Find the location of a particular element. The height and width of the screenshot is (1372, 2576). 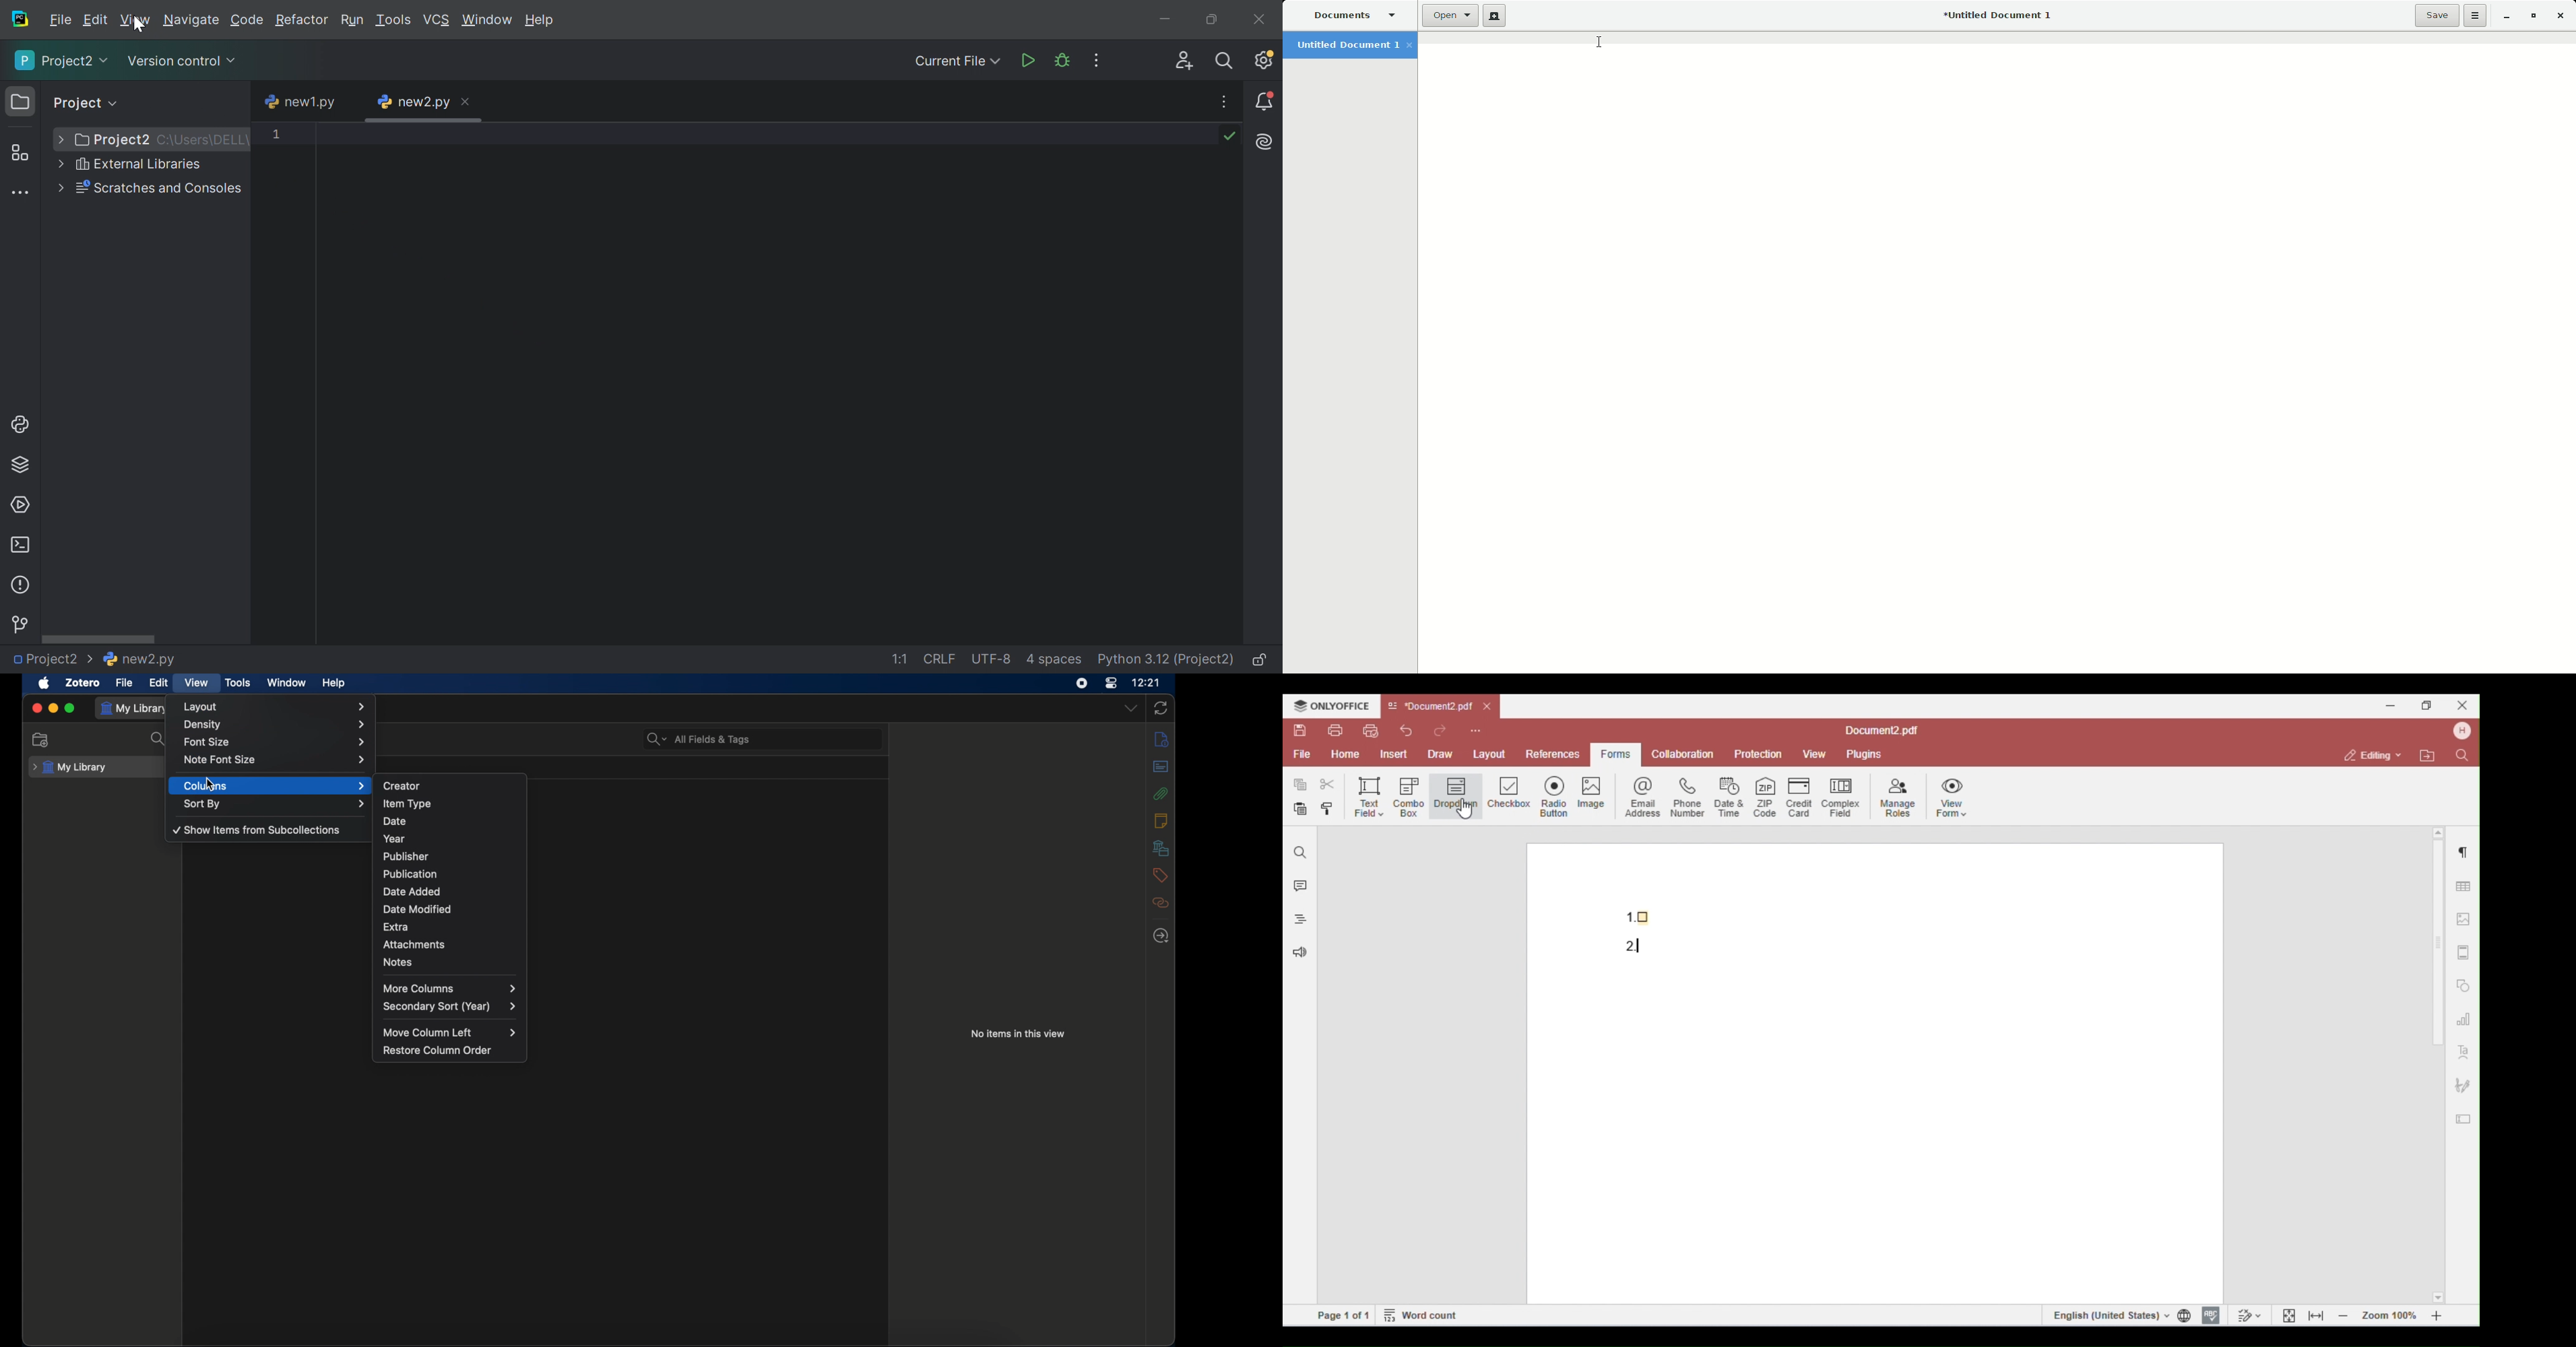

my library is located at coordinates (69, 768).